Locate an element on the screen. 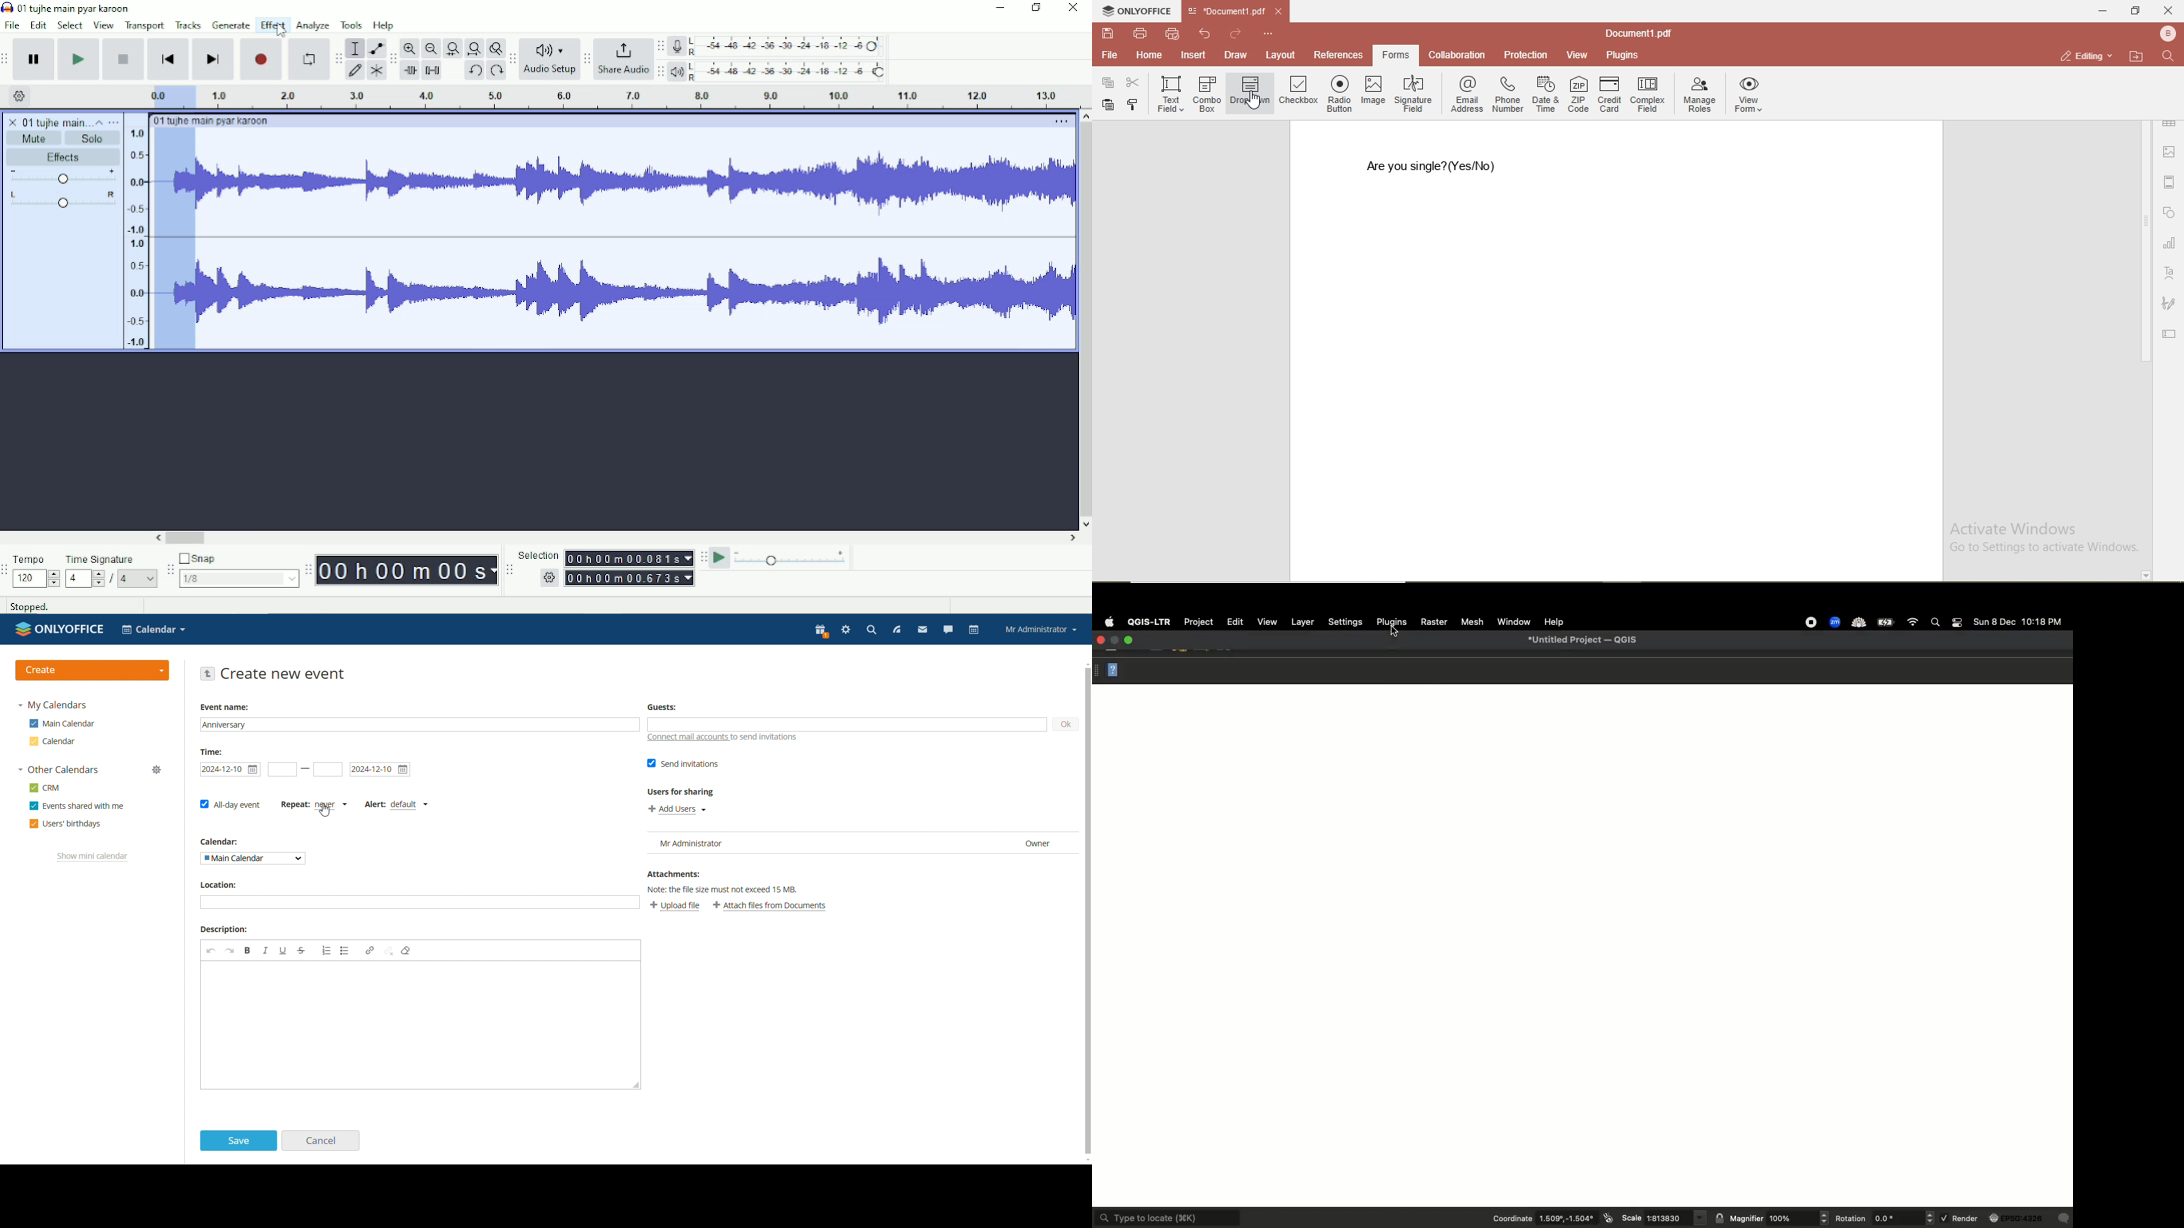  protection is located at coordinates (1527, 54).